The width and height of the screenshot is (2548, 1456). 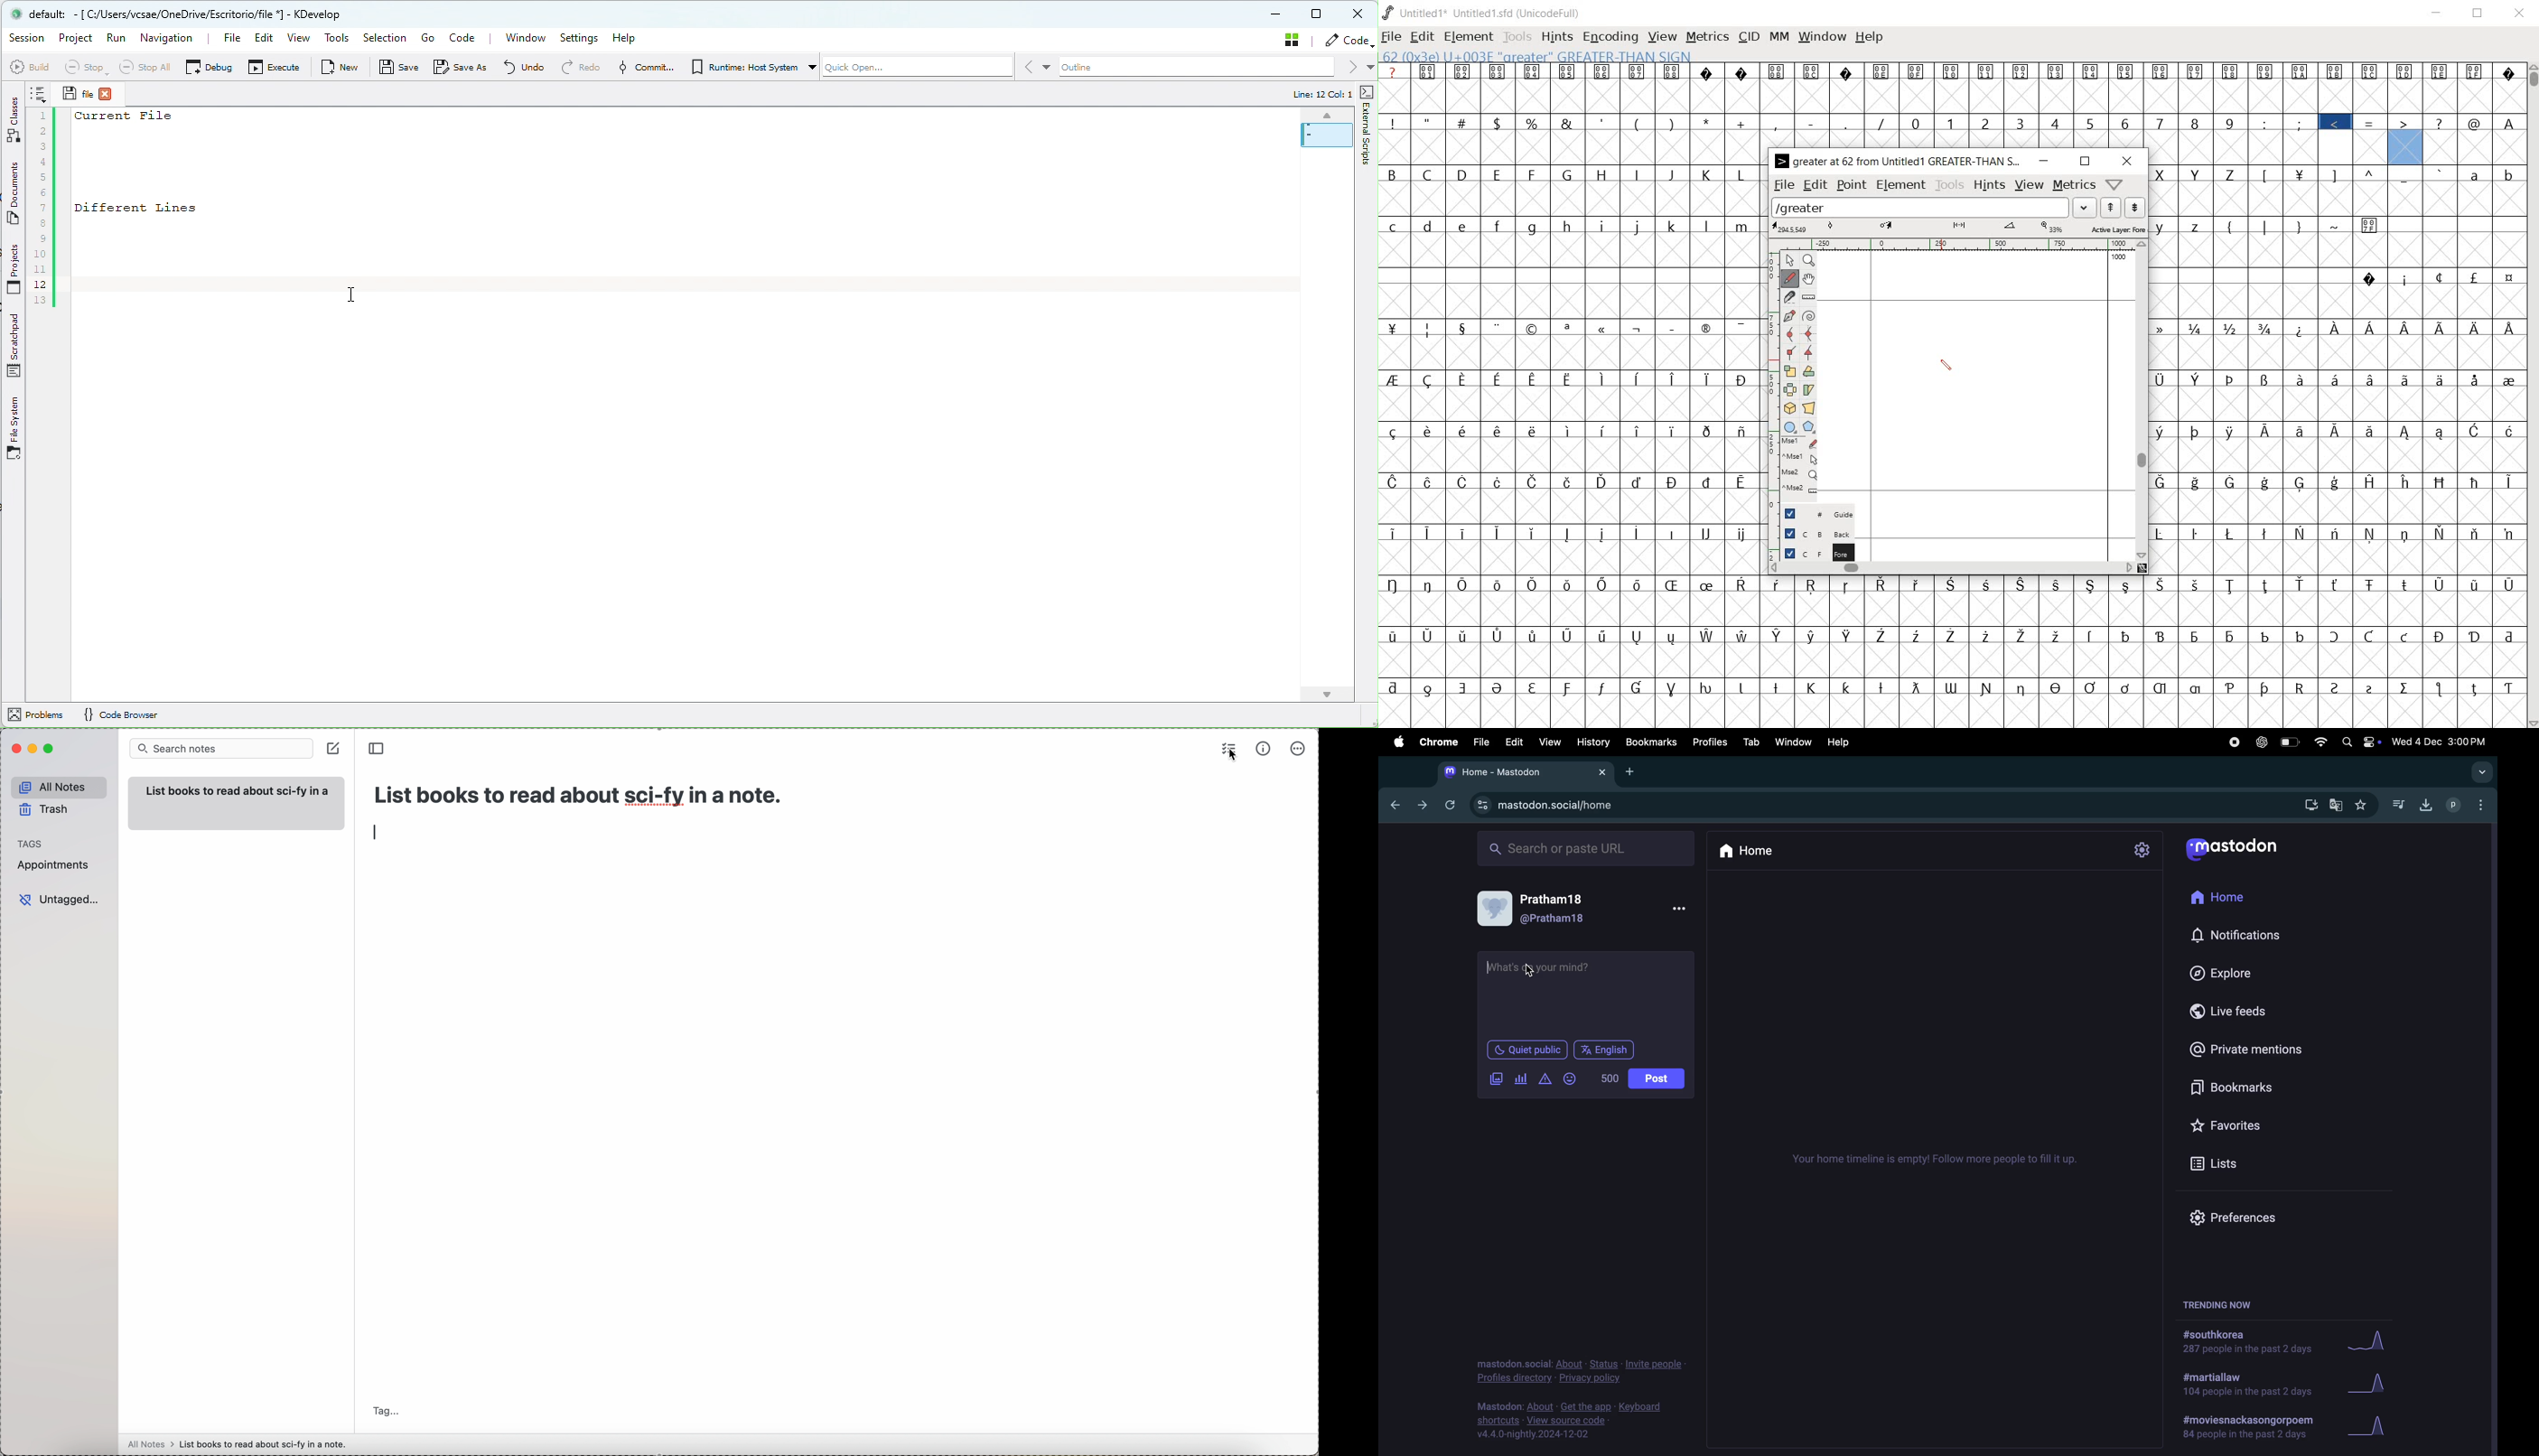 I want to click on appointments tag, so click(x=54, y=866).